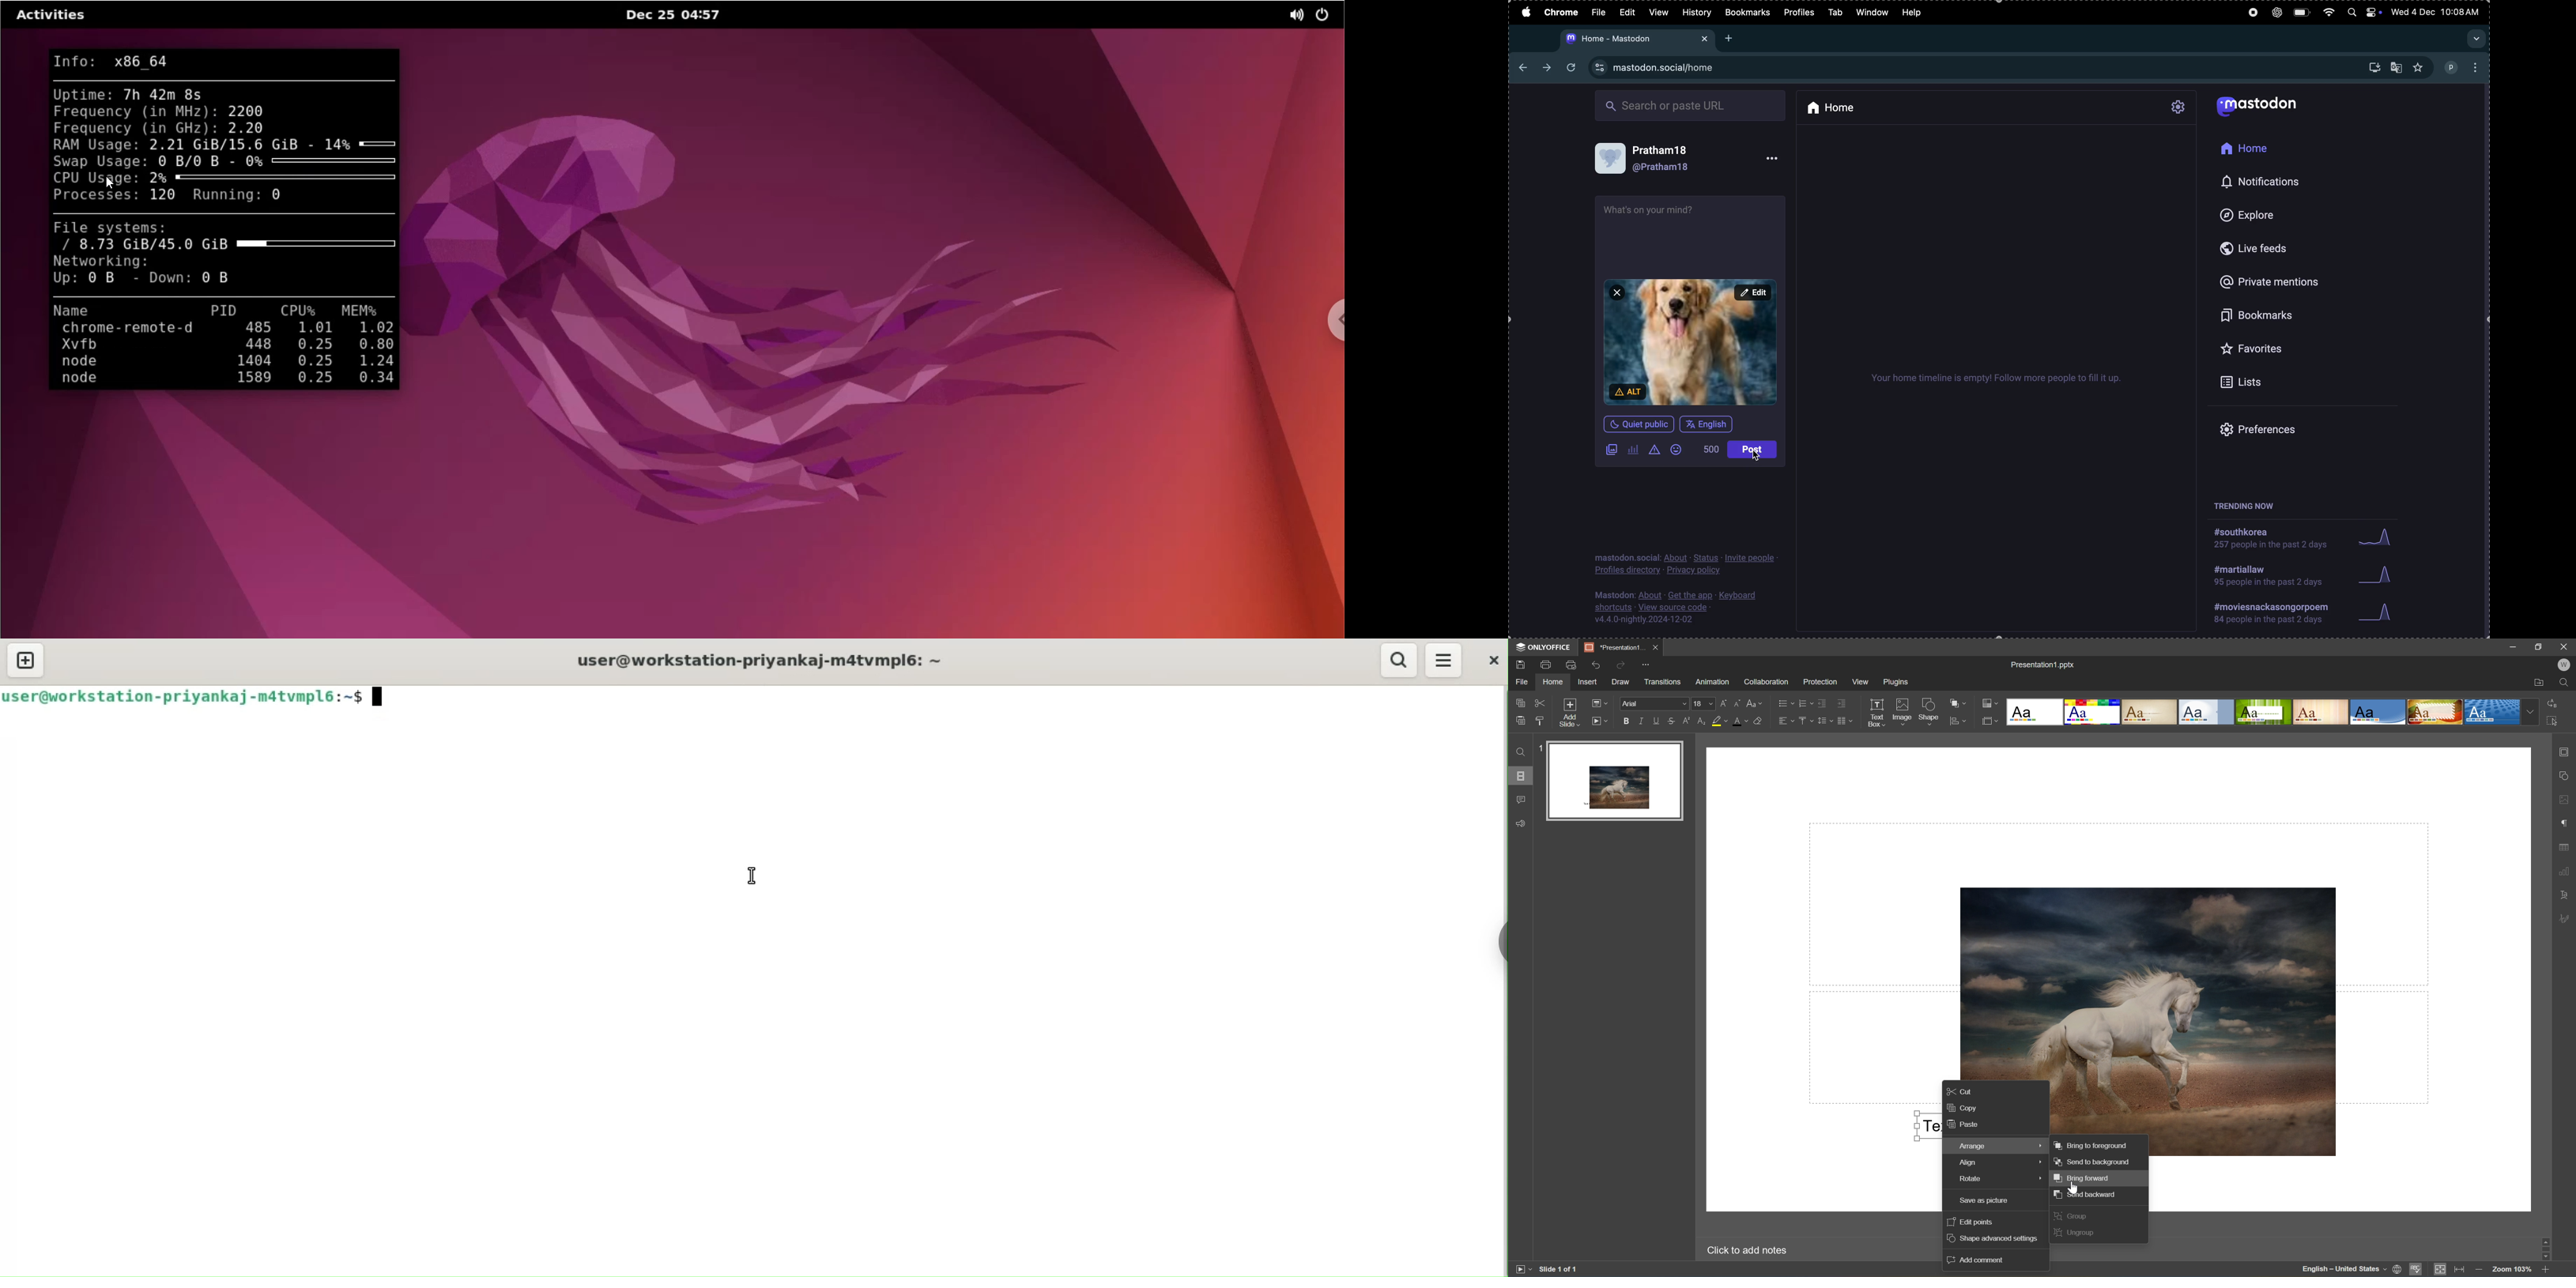 This screenshot has width=2576, height=1288. What do you see at coordinates (2437, 13) in the screenshot?
I see `date and time` at bounding box center [2437, 13].